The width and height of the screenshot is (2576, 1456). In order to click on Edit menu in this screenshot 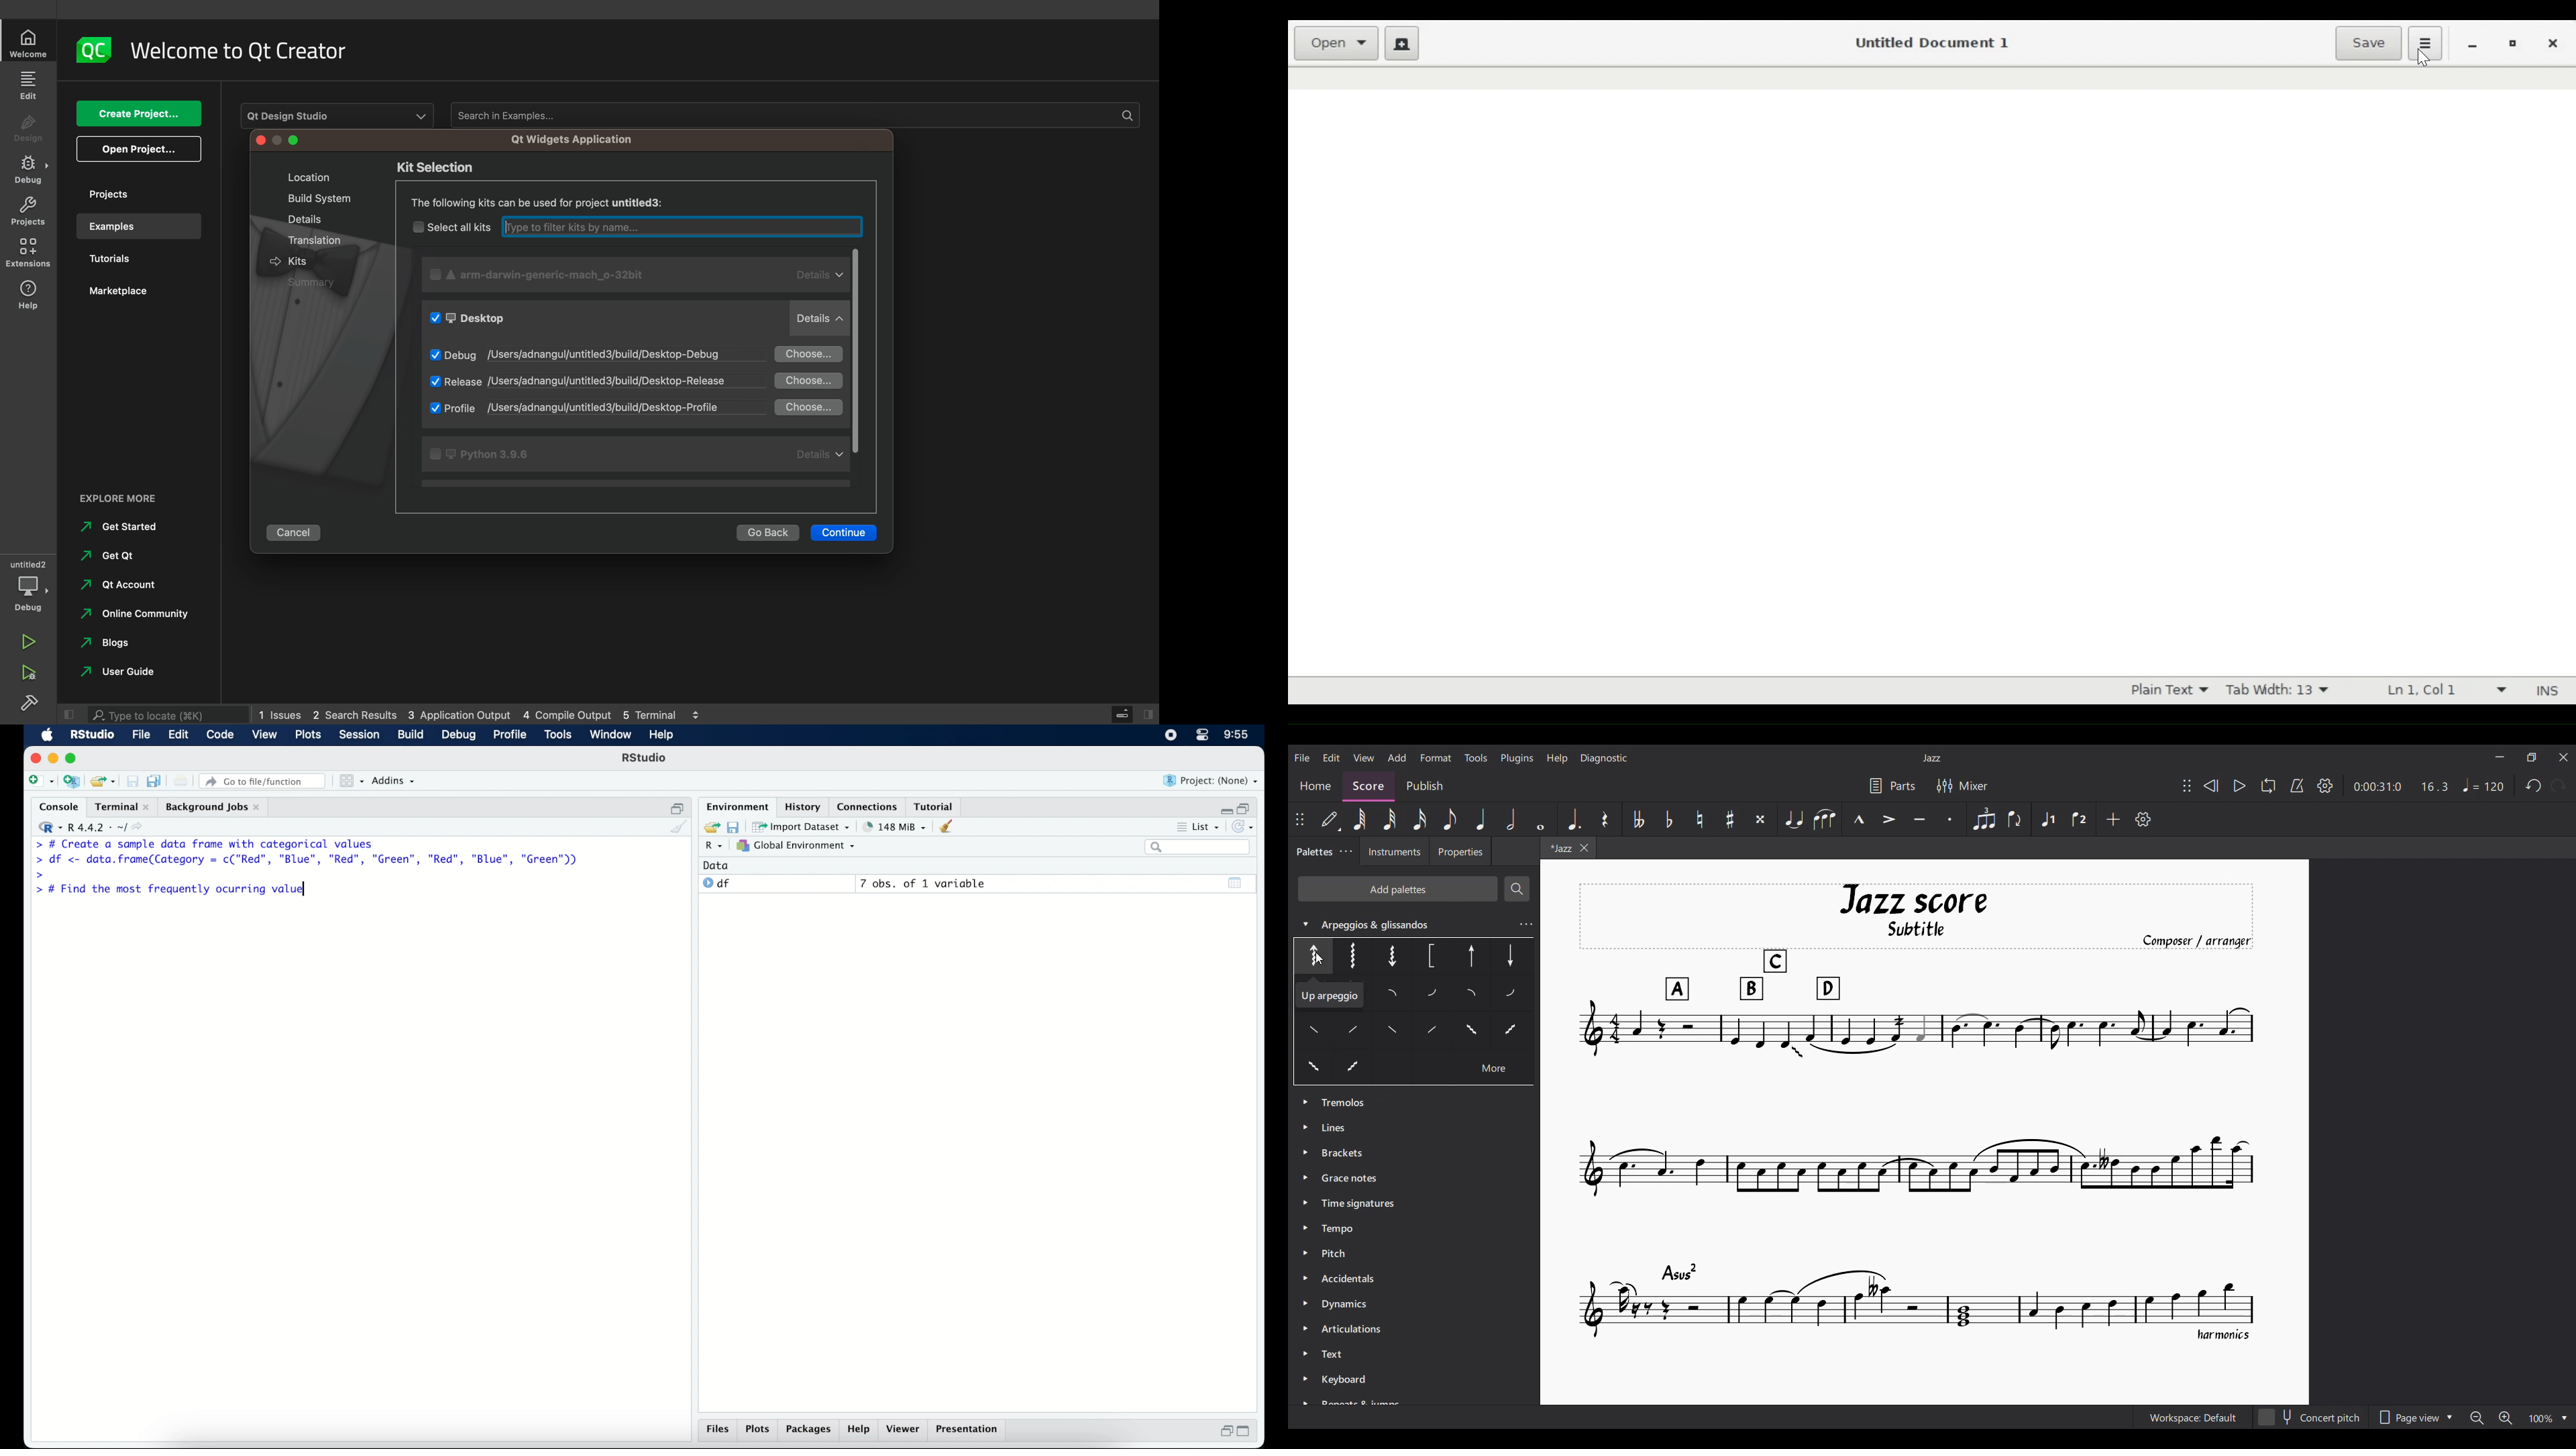, I will do `click(1331, 757)`.